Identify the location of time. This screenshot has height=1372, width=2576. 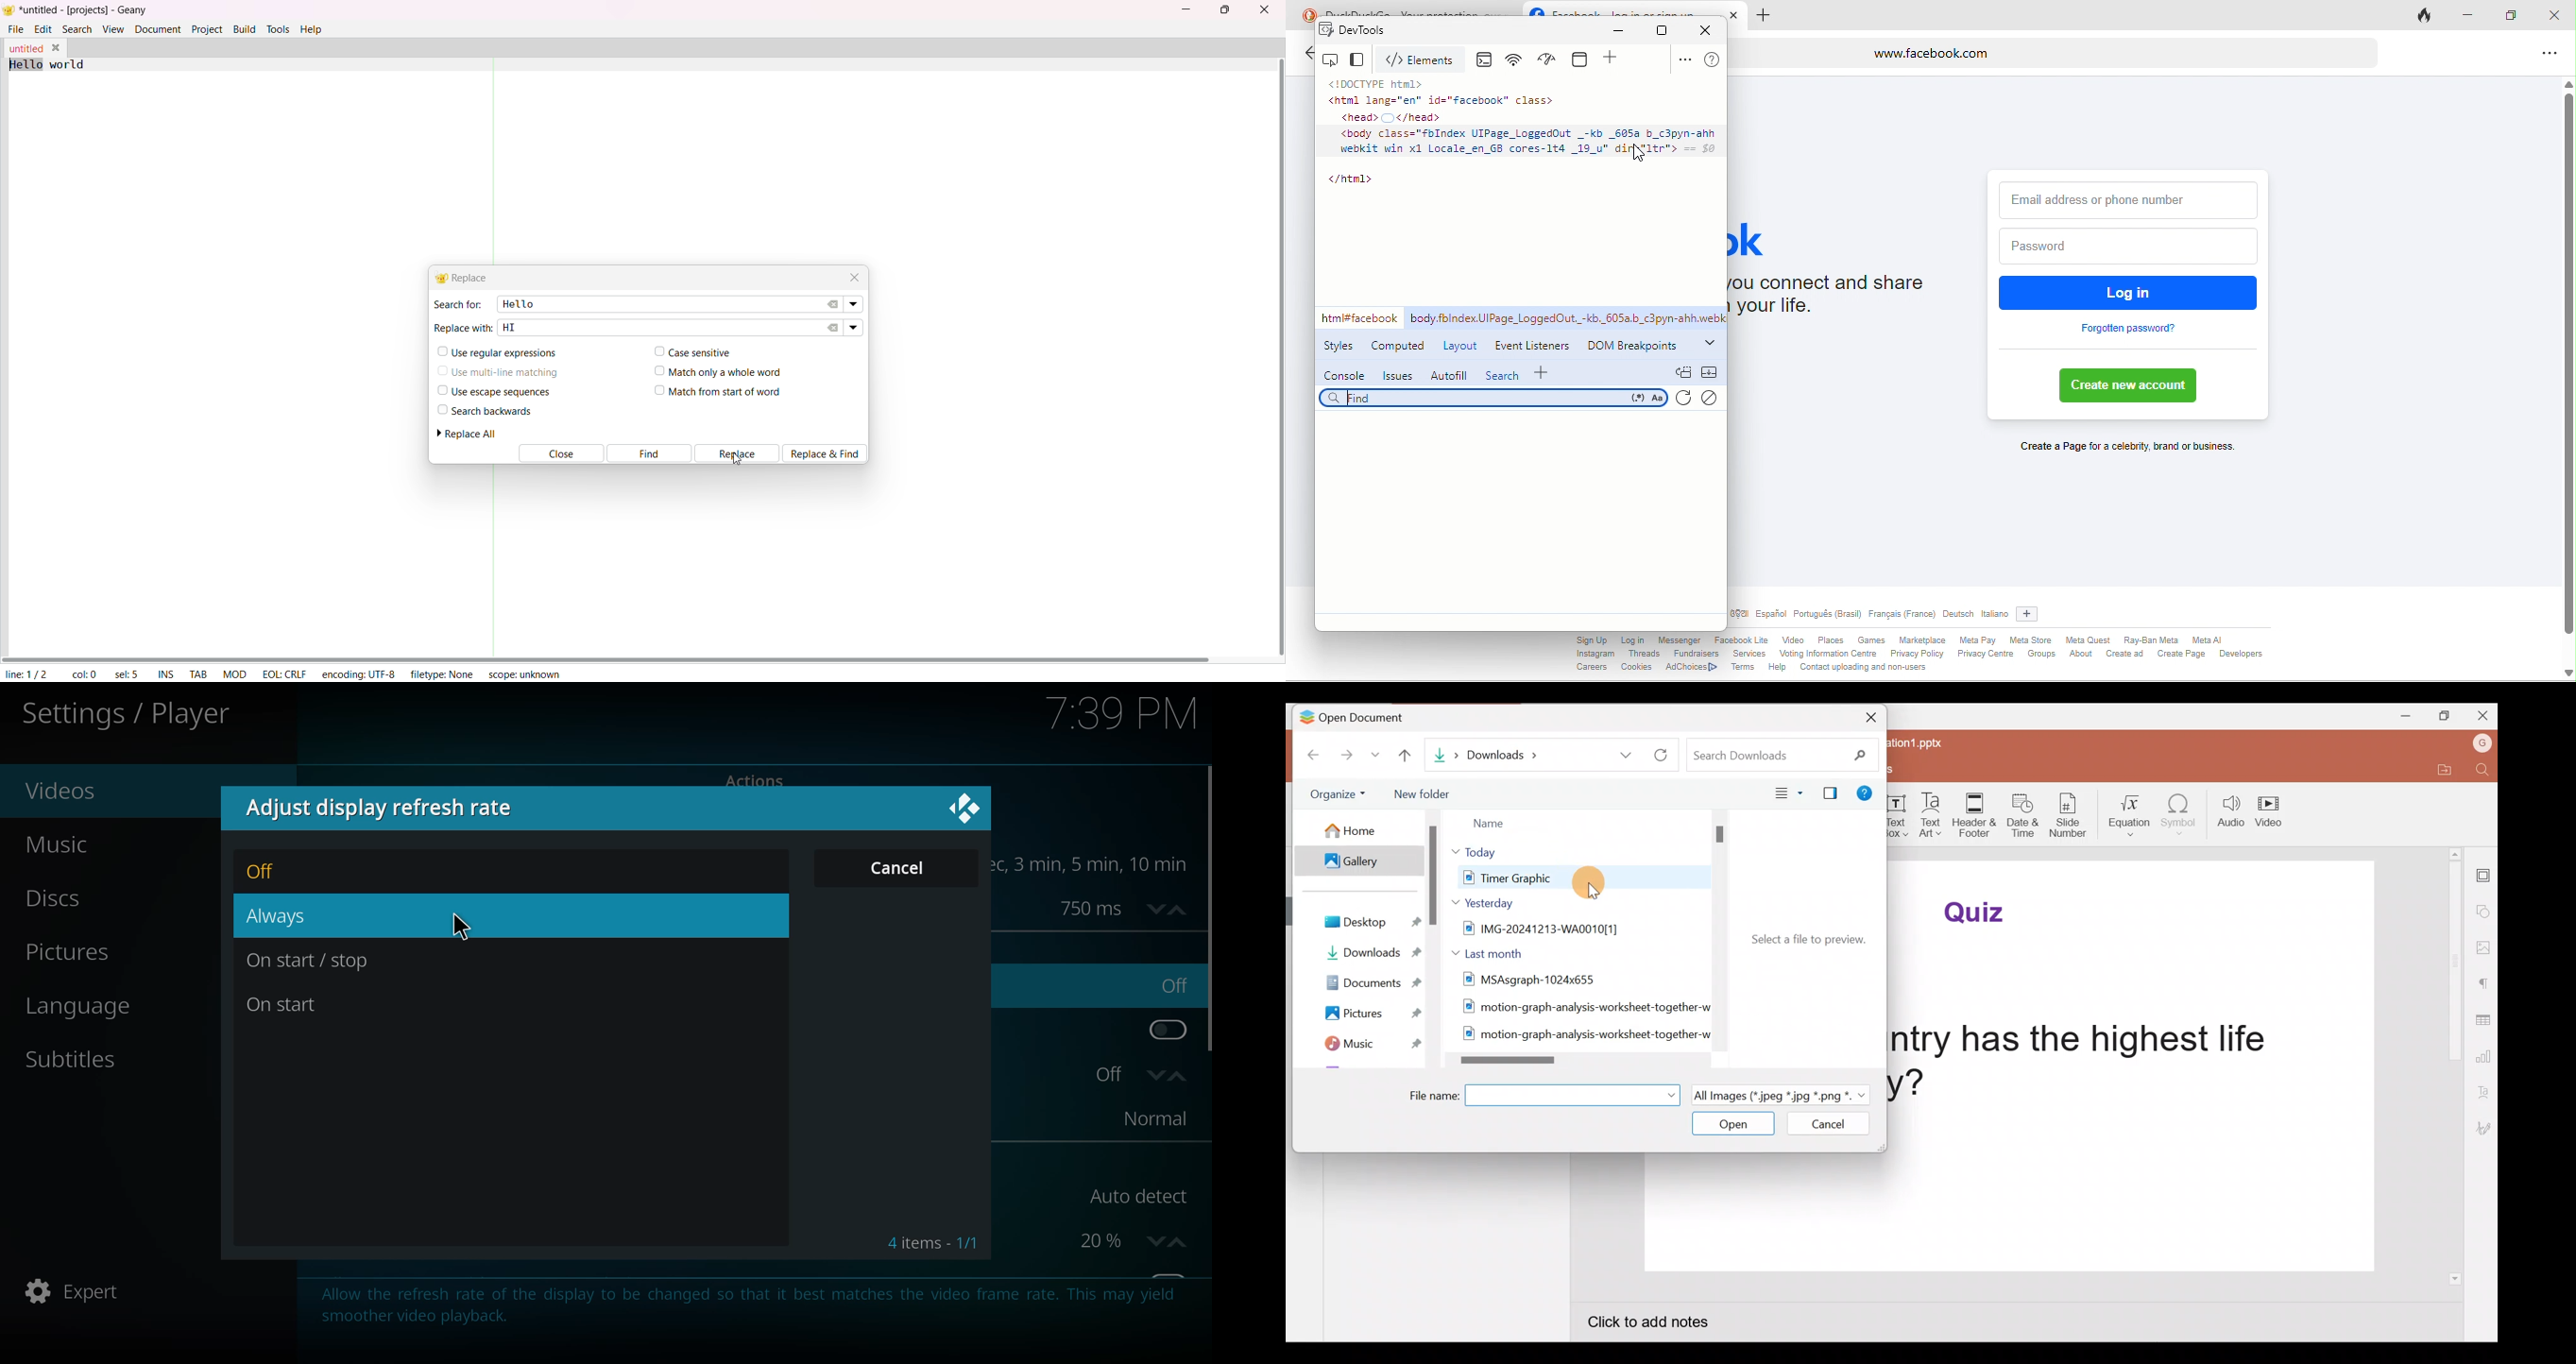
(1099, 864).